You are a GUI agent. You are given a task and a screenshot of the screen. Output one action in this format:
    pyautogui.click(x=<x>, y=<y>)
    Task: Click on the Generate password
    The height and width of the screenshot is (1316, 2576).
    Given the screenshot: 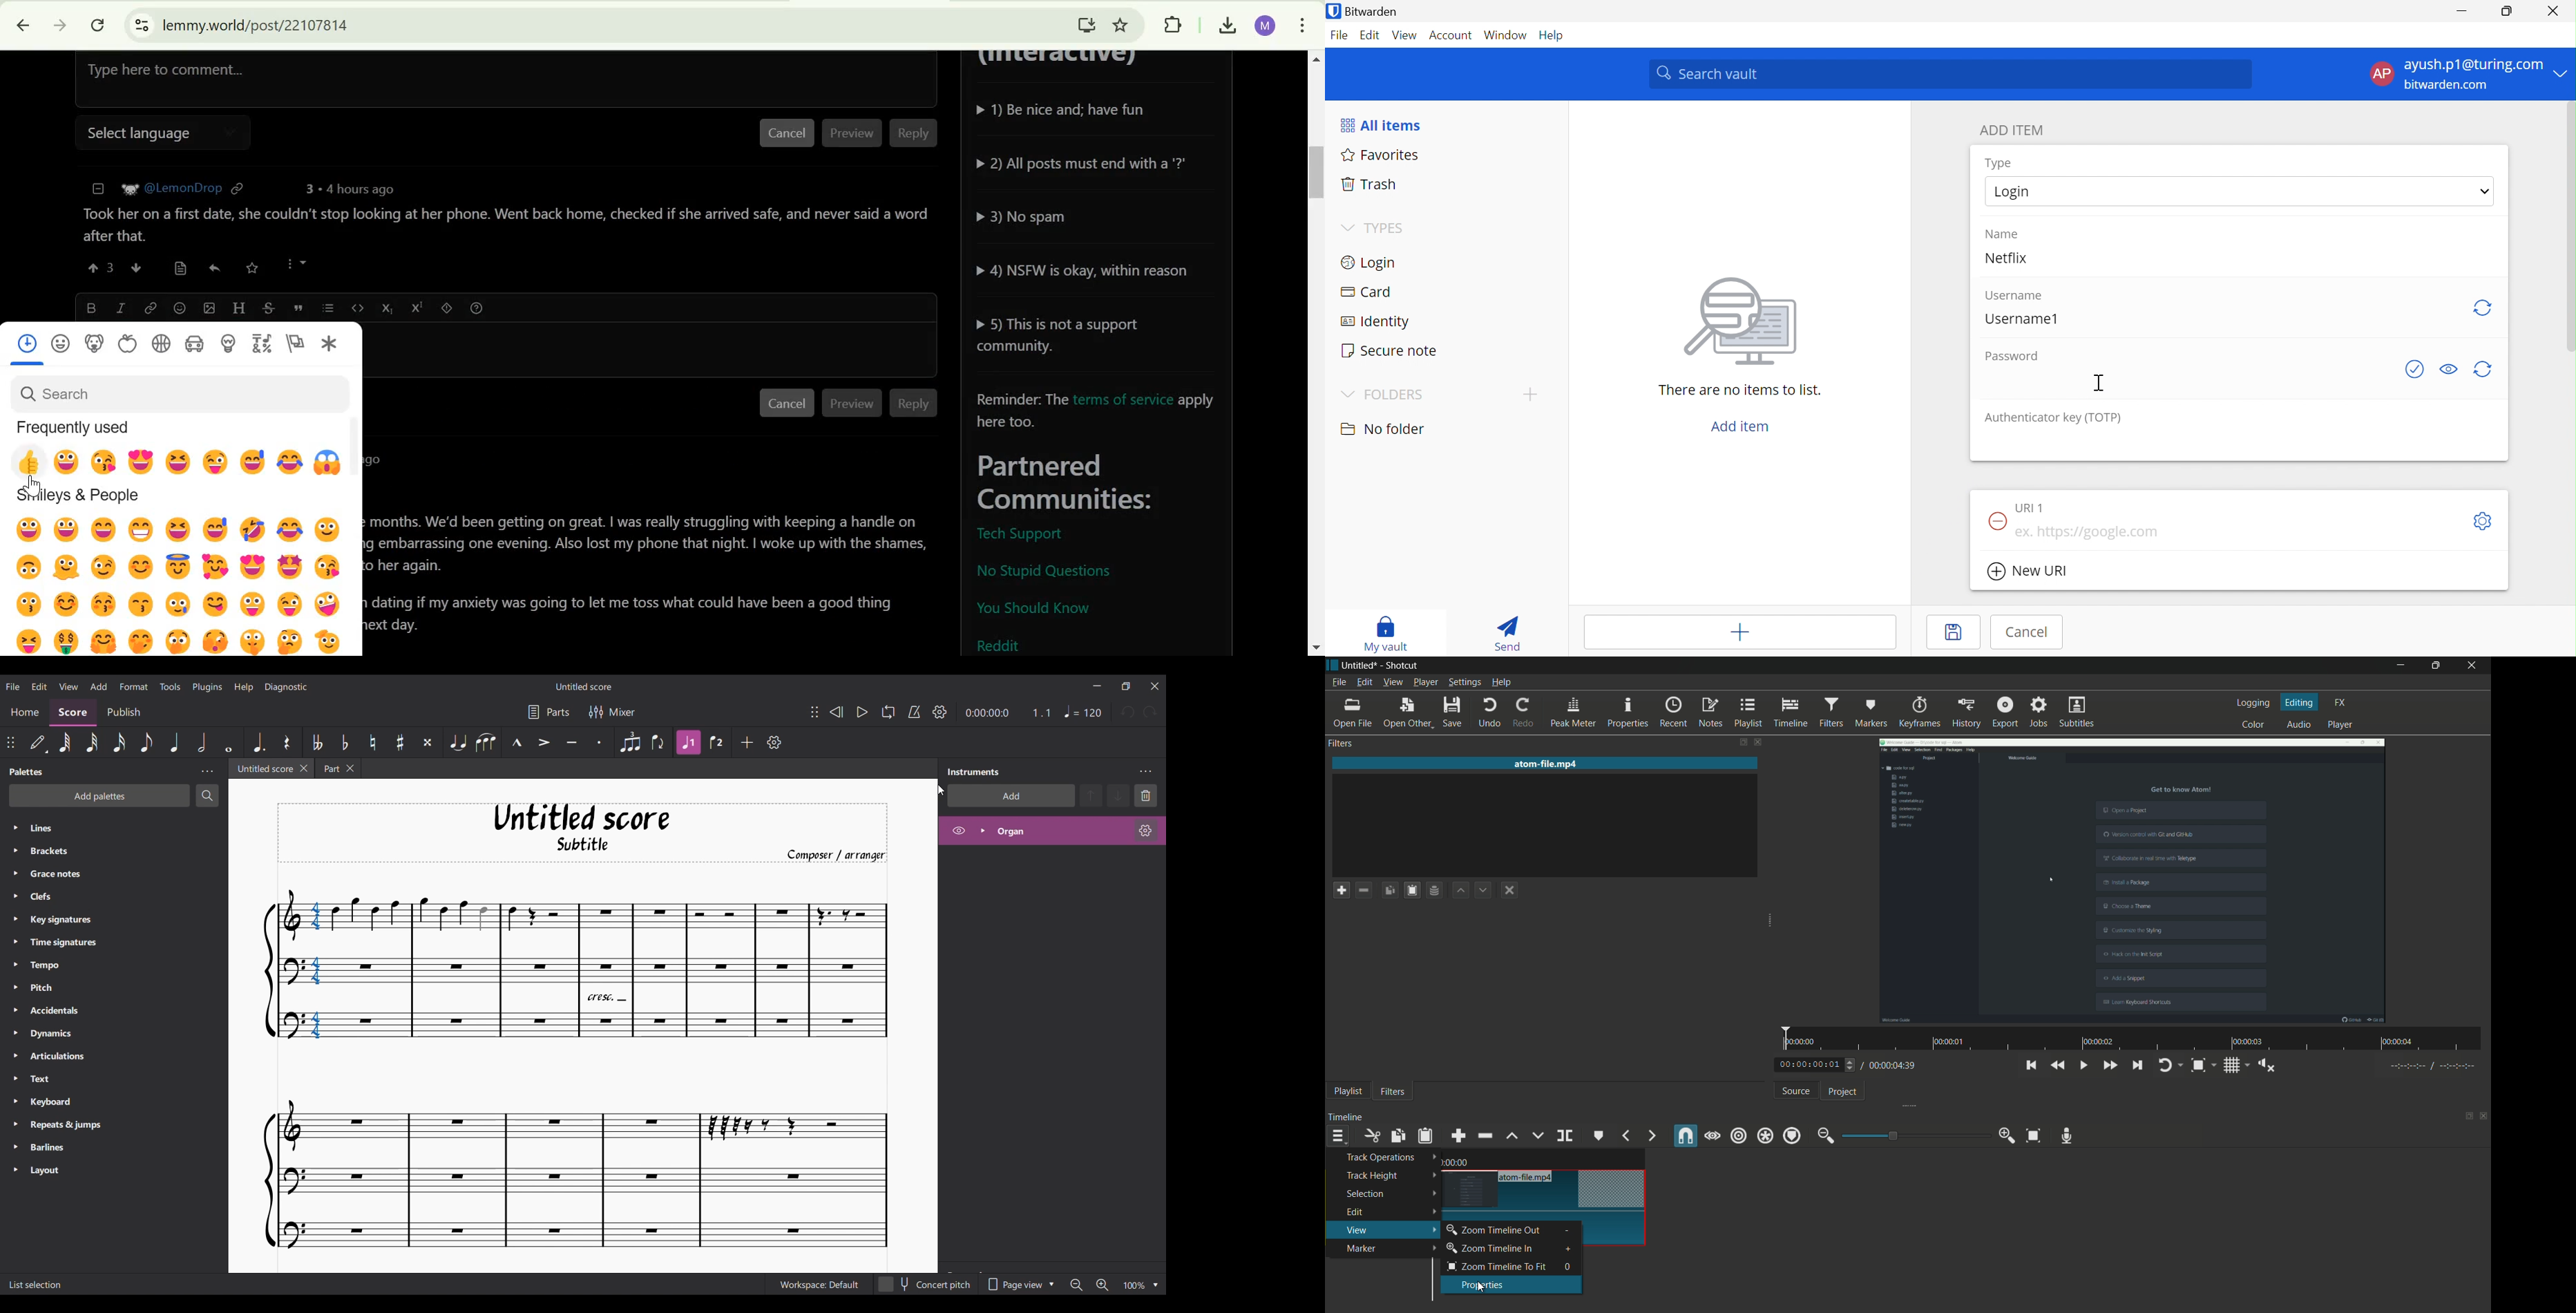 What is the action you would take?
    pyautogui.click(x=2482, y=369)
    